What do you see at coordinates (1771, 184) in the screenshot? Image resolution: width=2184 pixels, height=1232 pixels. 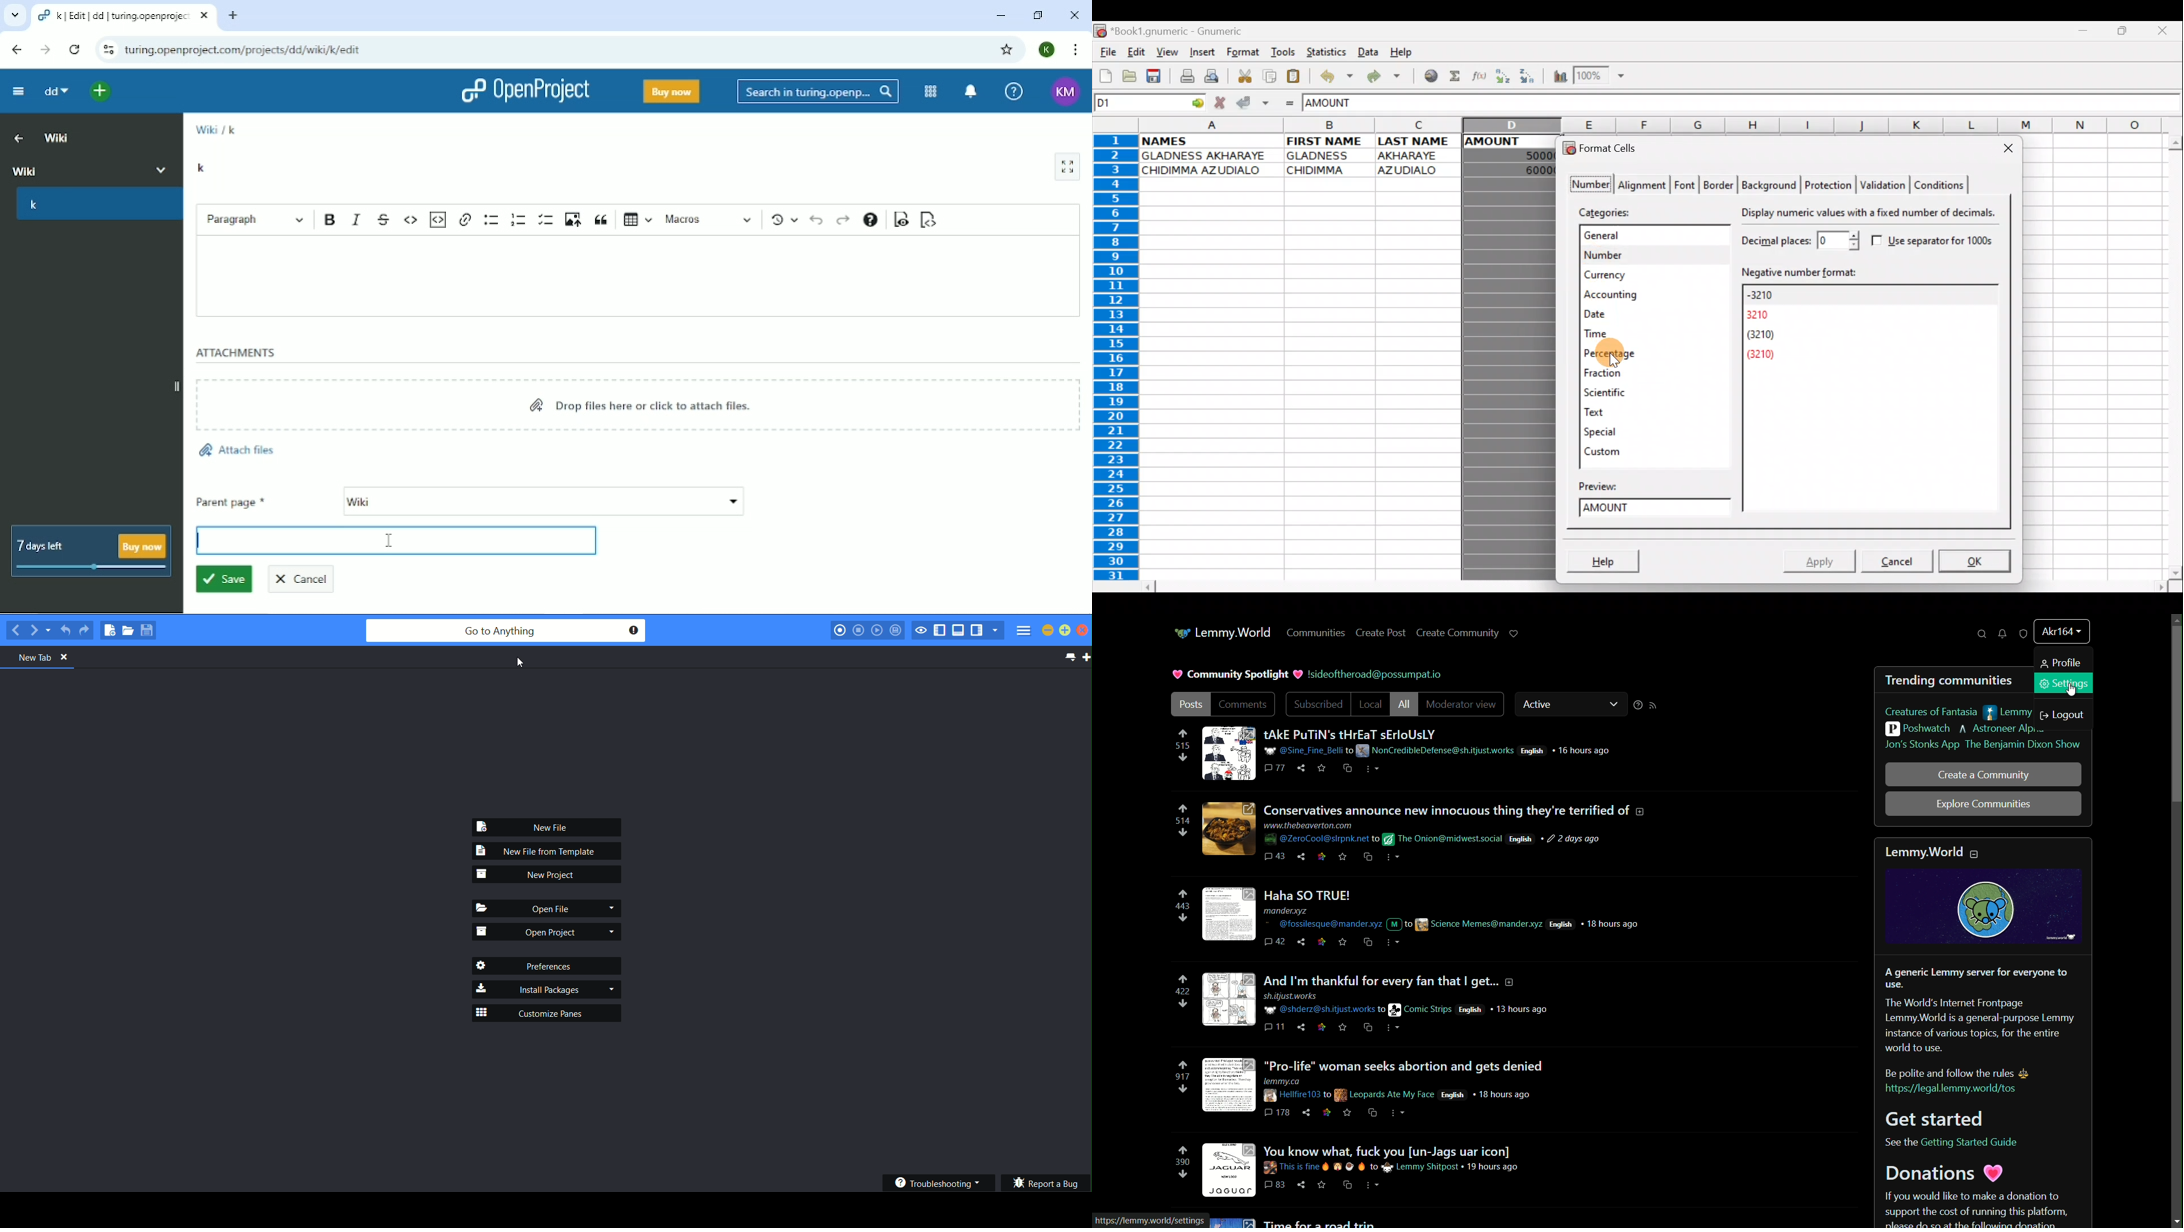 I see `Background` at bounding box center [1771, 184].